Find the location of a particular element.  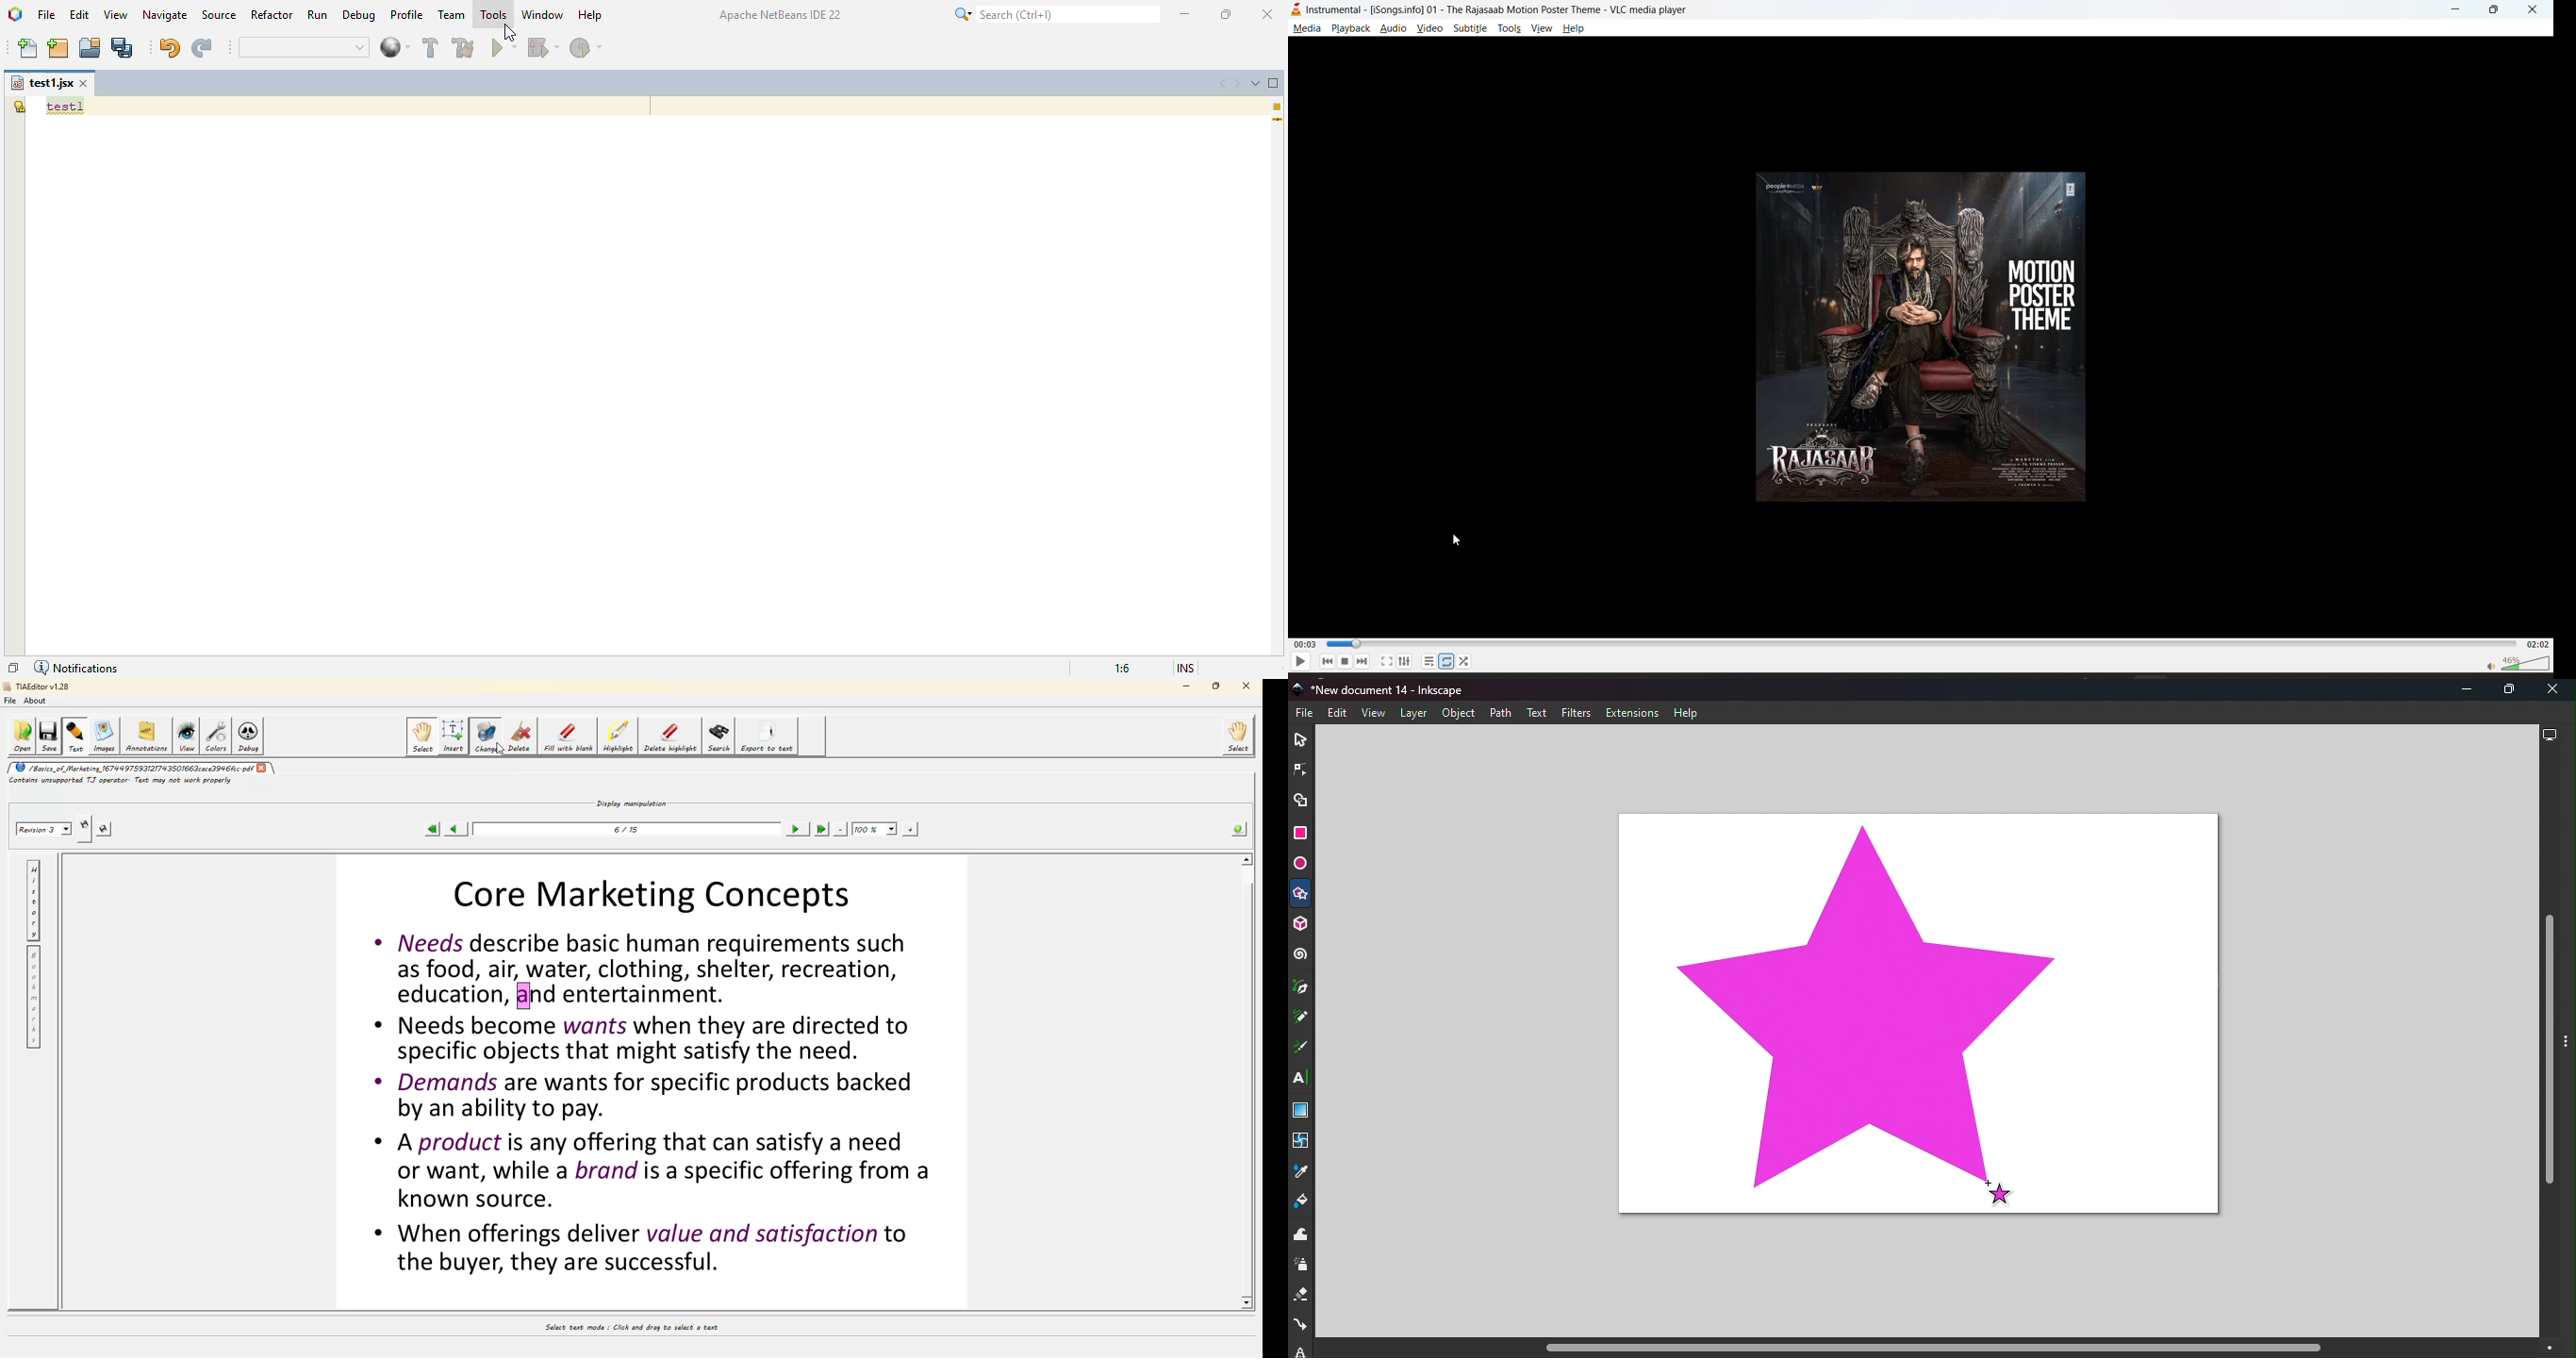

Gradient tool is located at coordinates (1302, 1112).